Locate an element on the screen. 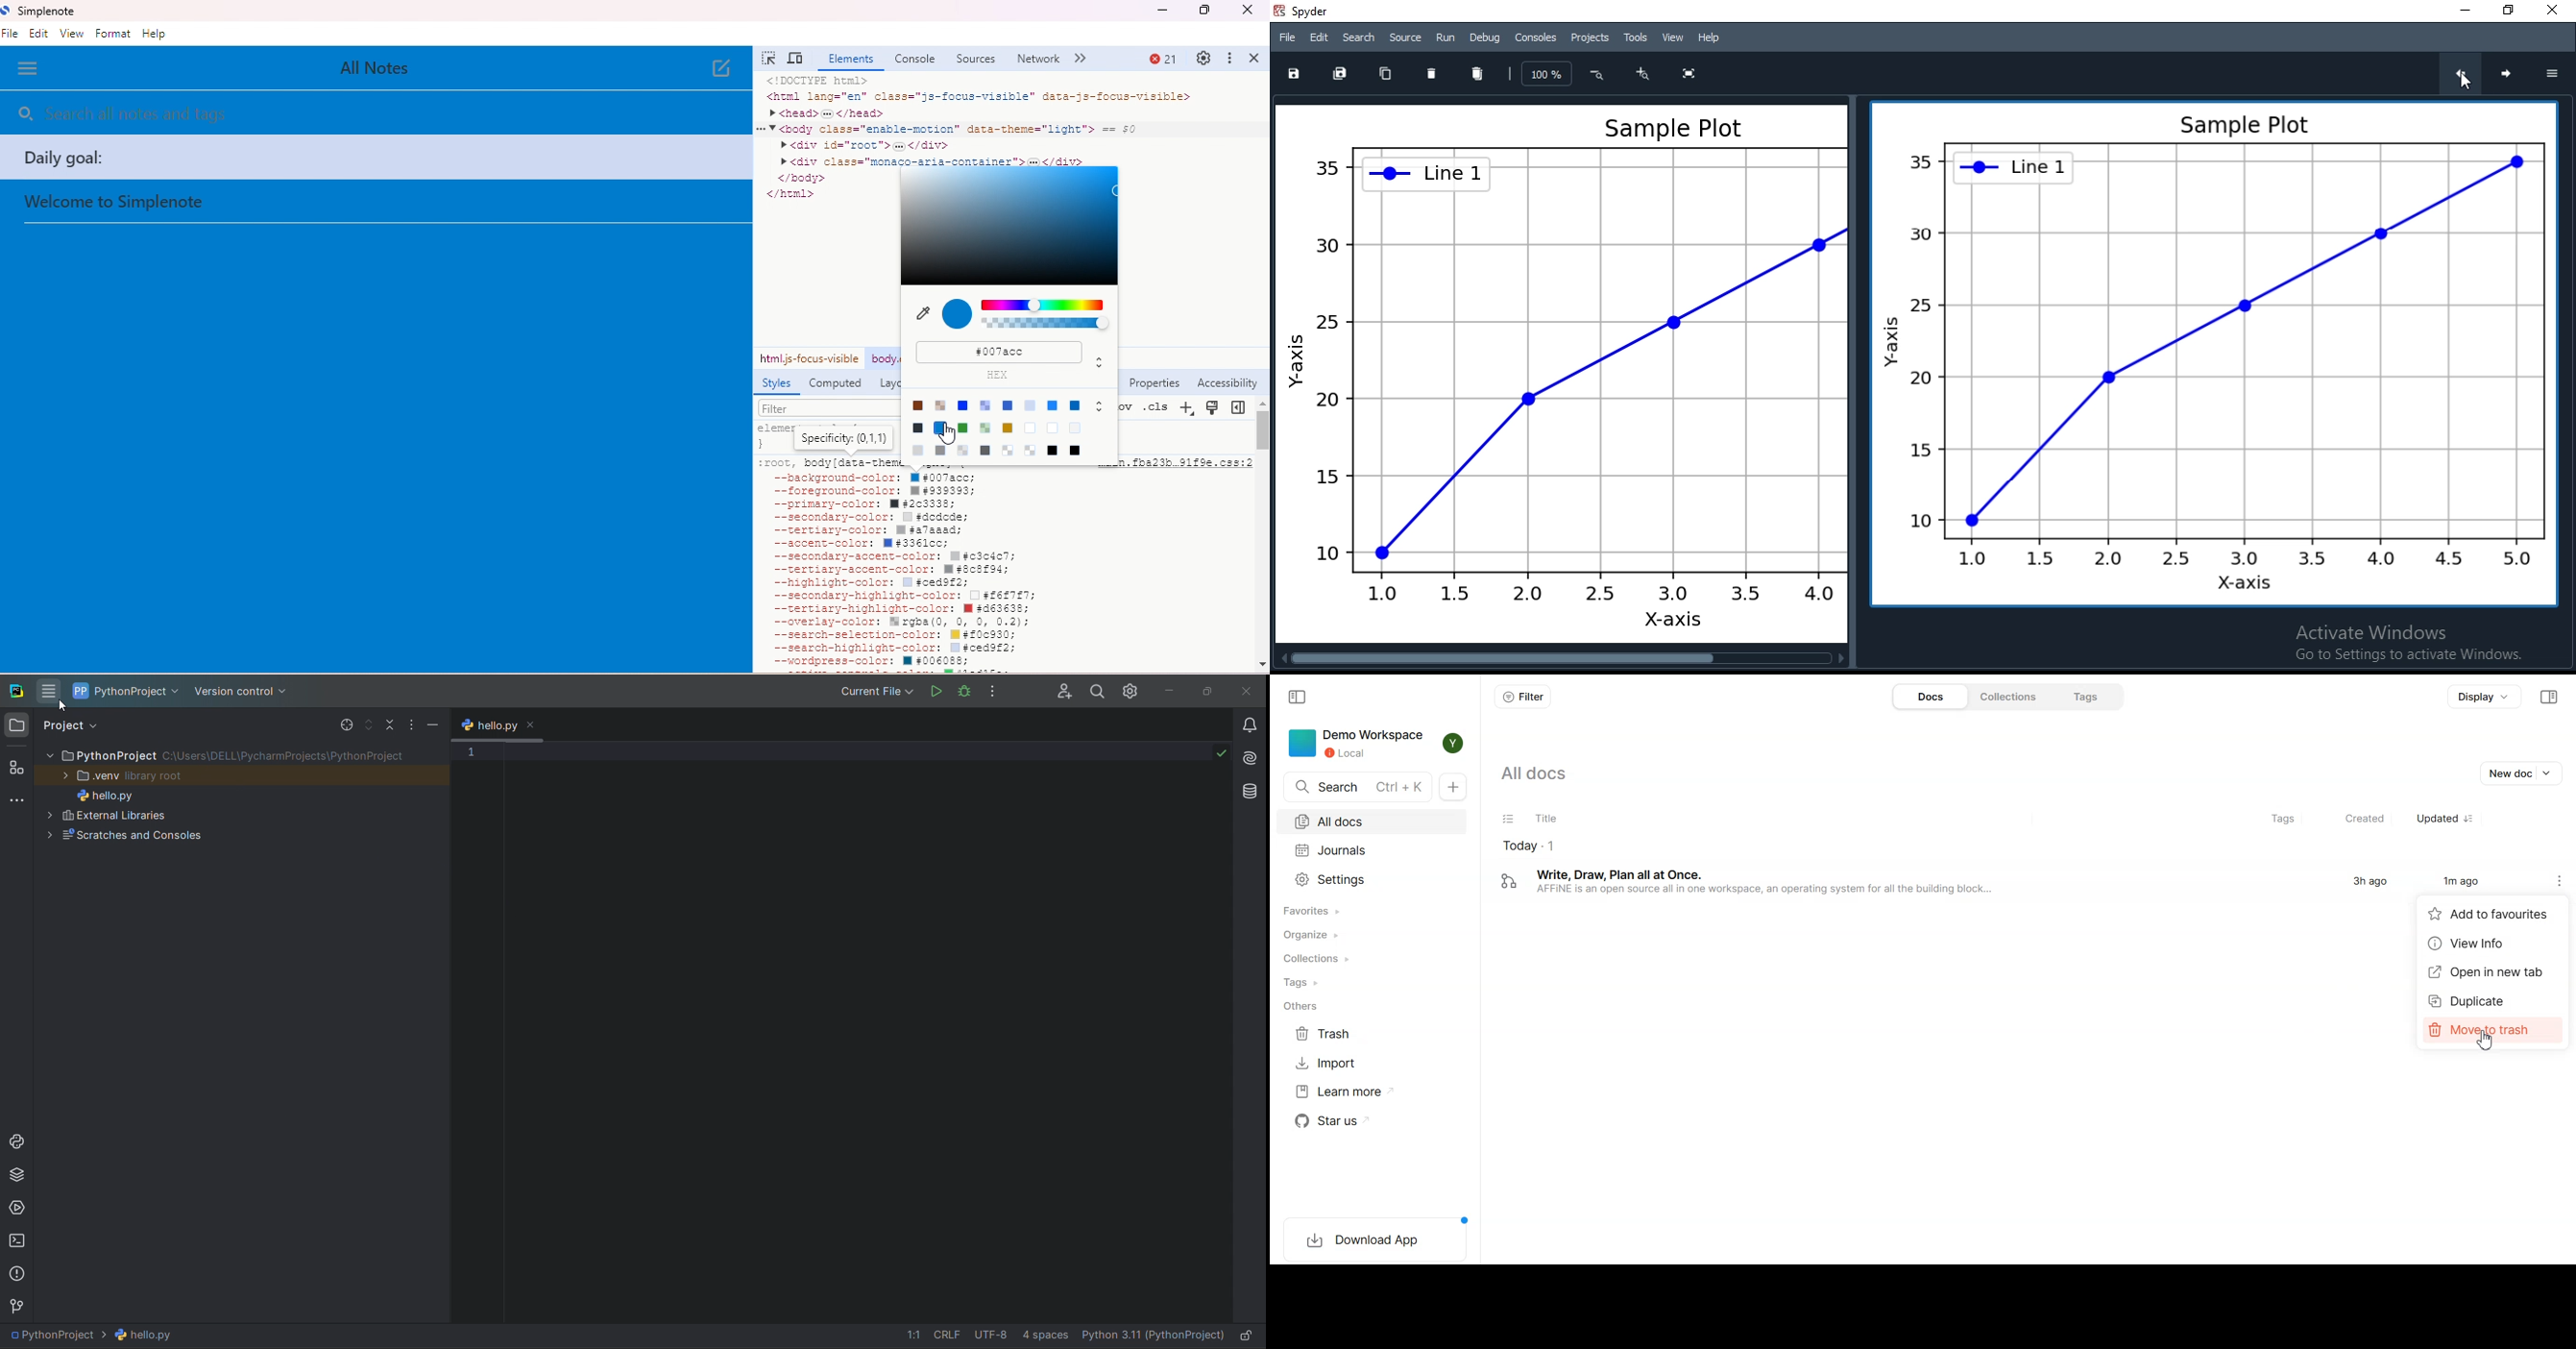 The width and height of the screenshot is (2576, 1372). :root, body [data-theme=light]  { is located at coordinates (829, 462).